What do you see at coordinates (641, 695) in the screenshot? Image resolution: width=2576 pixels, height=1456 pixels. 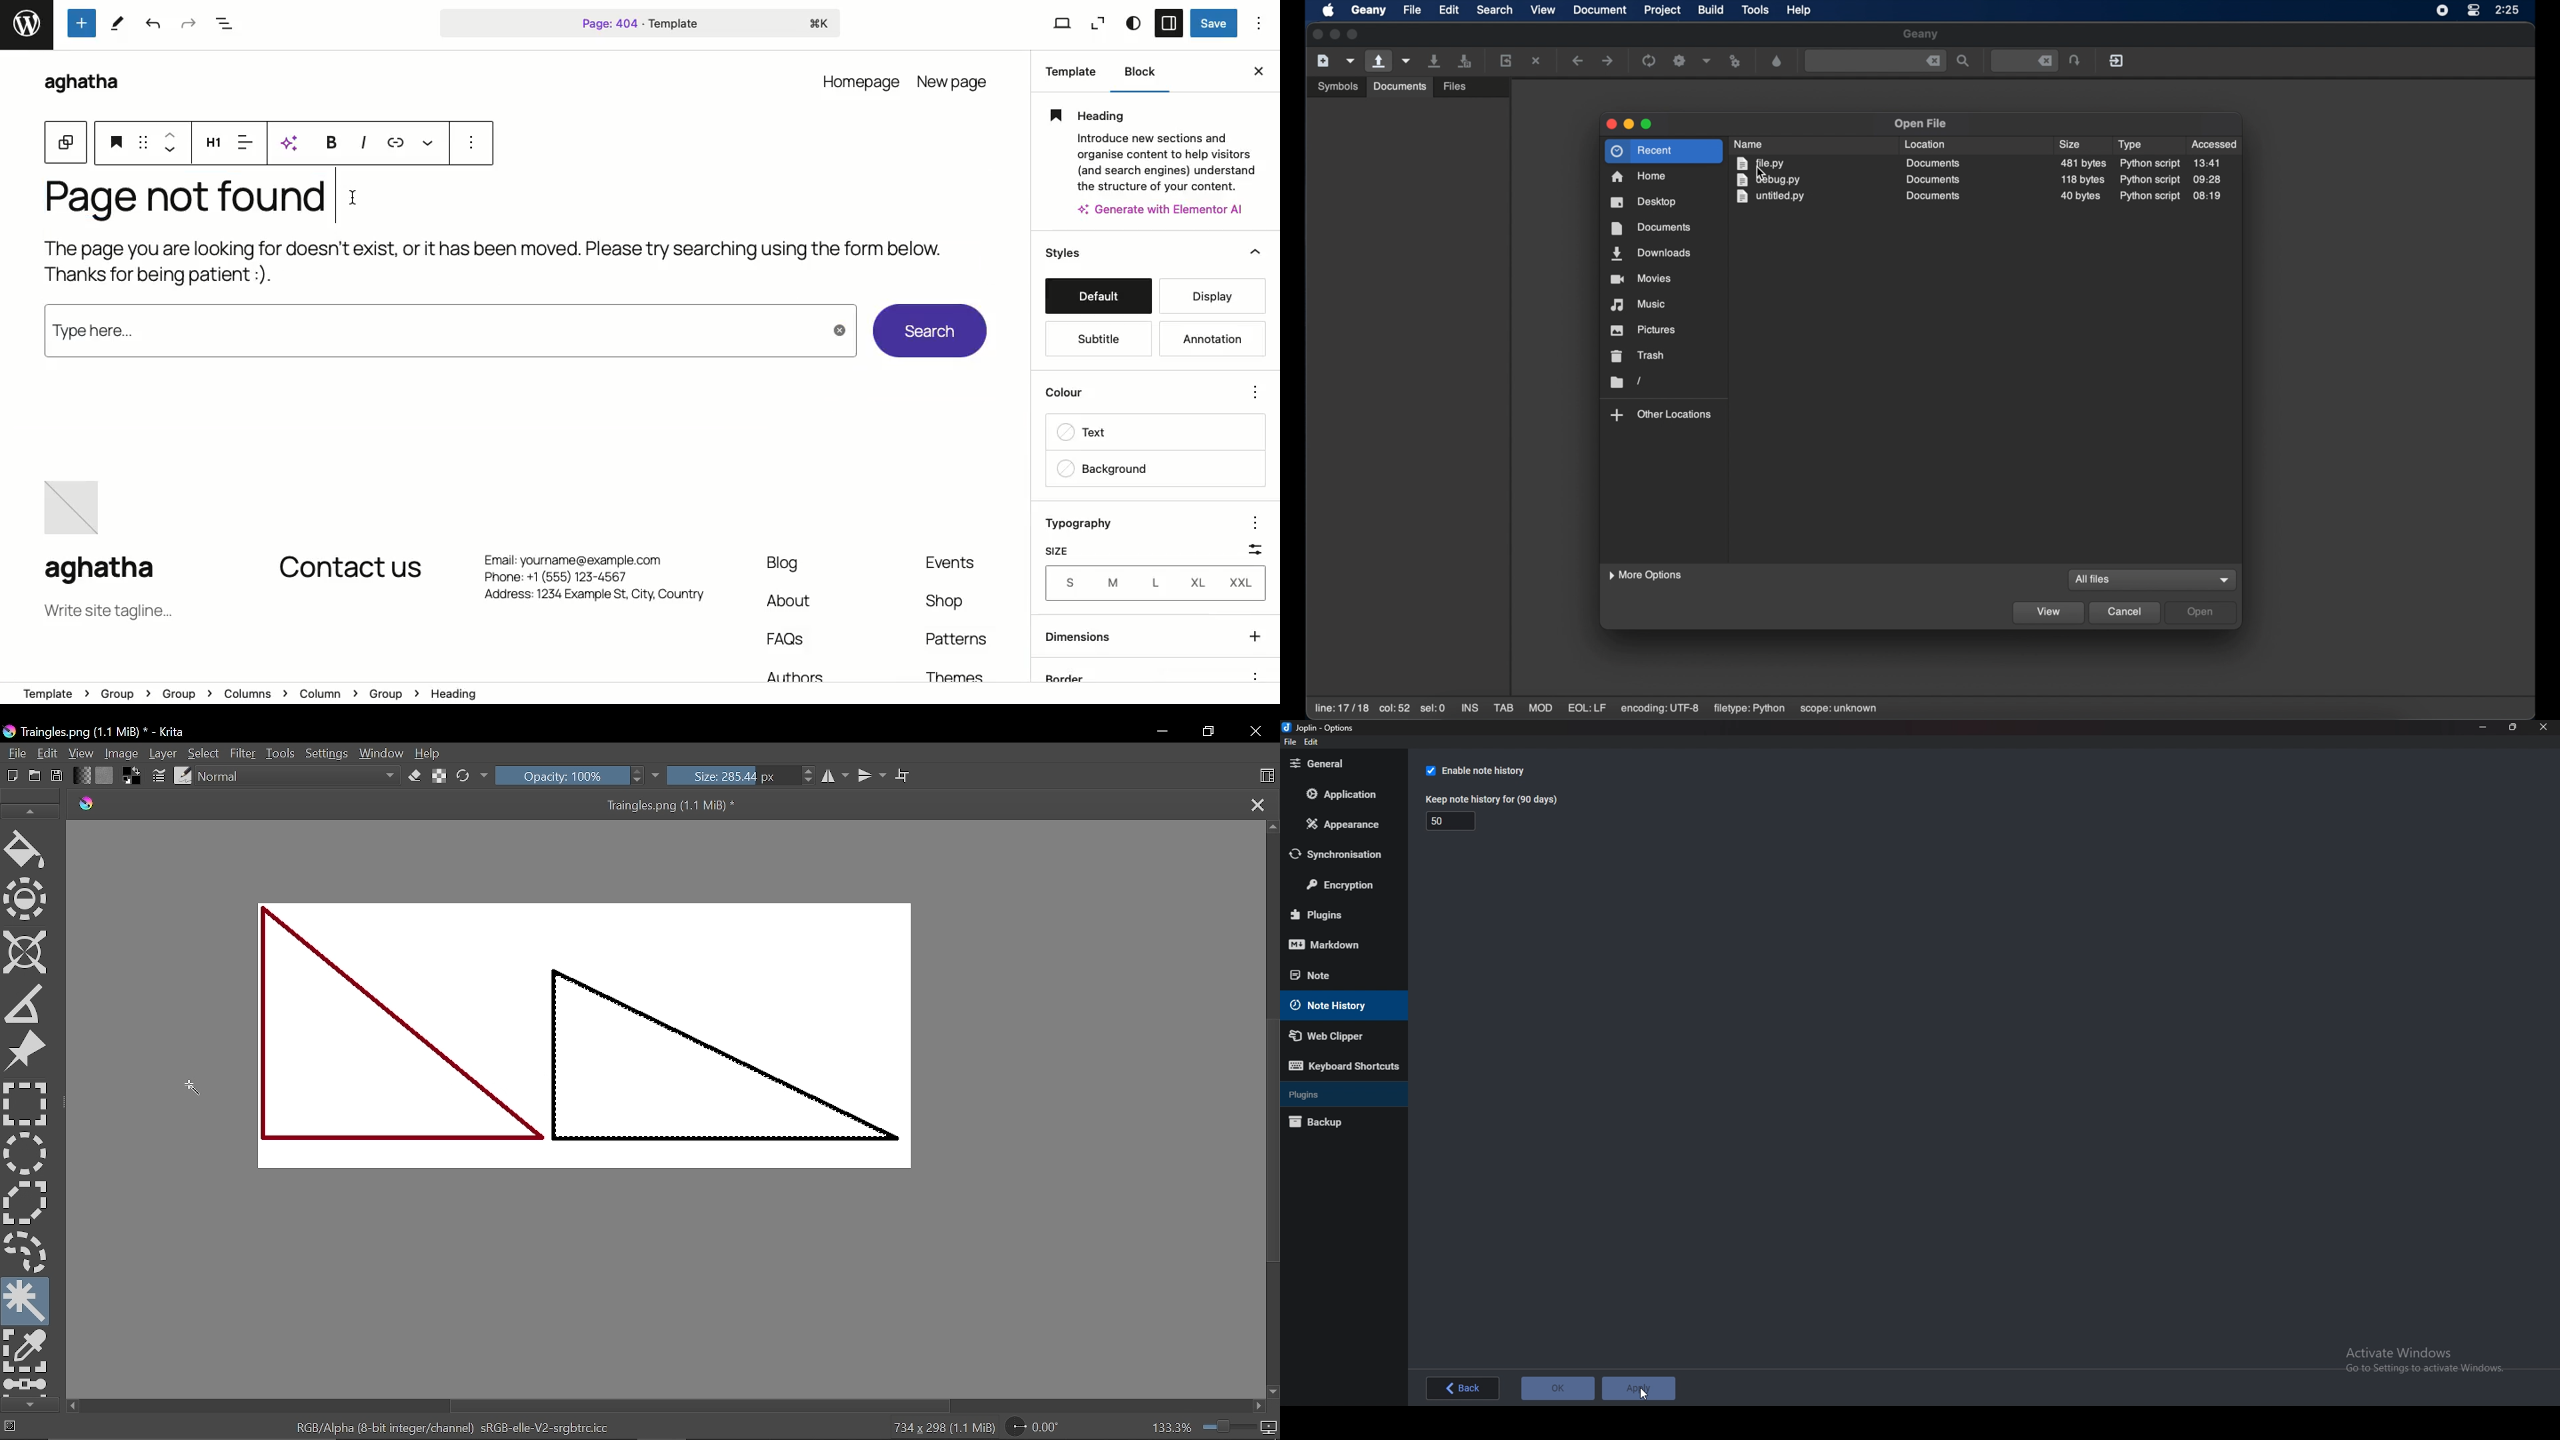 I see `Location` at bounding box center [641, 695].